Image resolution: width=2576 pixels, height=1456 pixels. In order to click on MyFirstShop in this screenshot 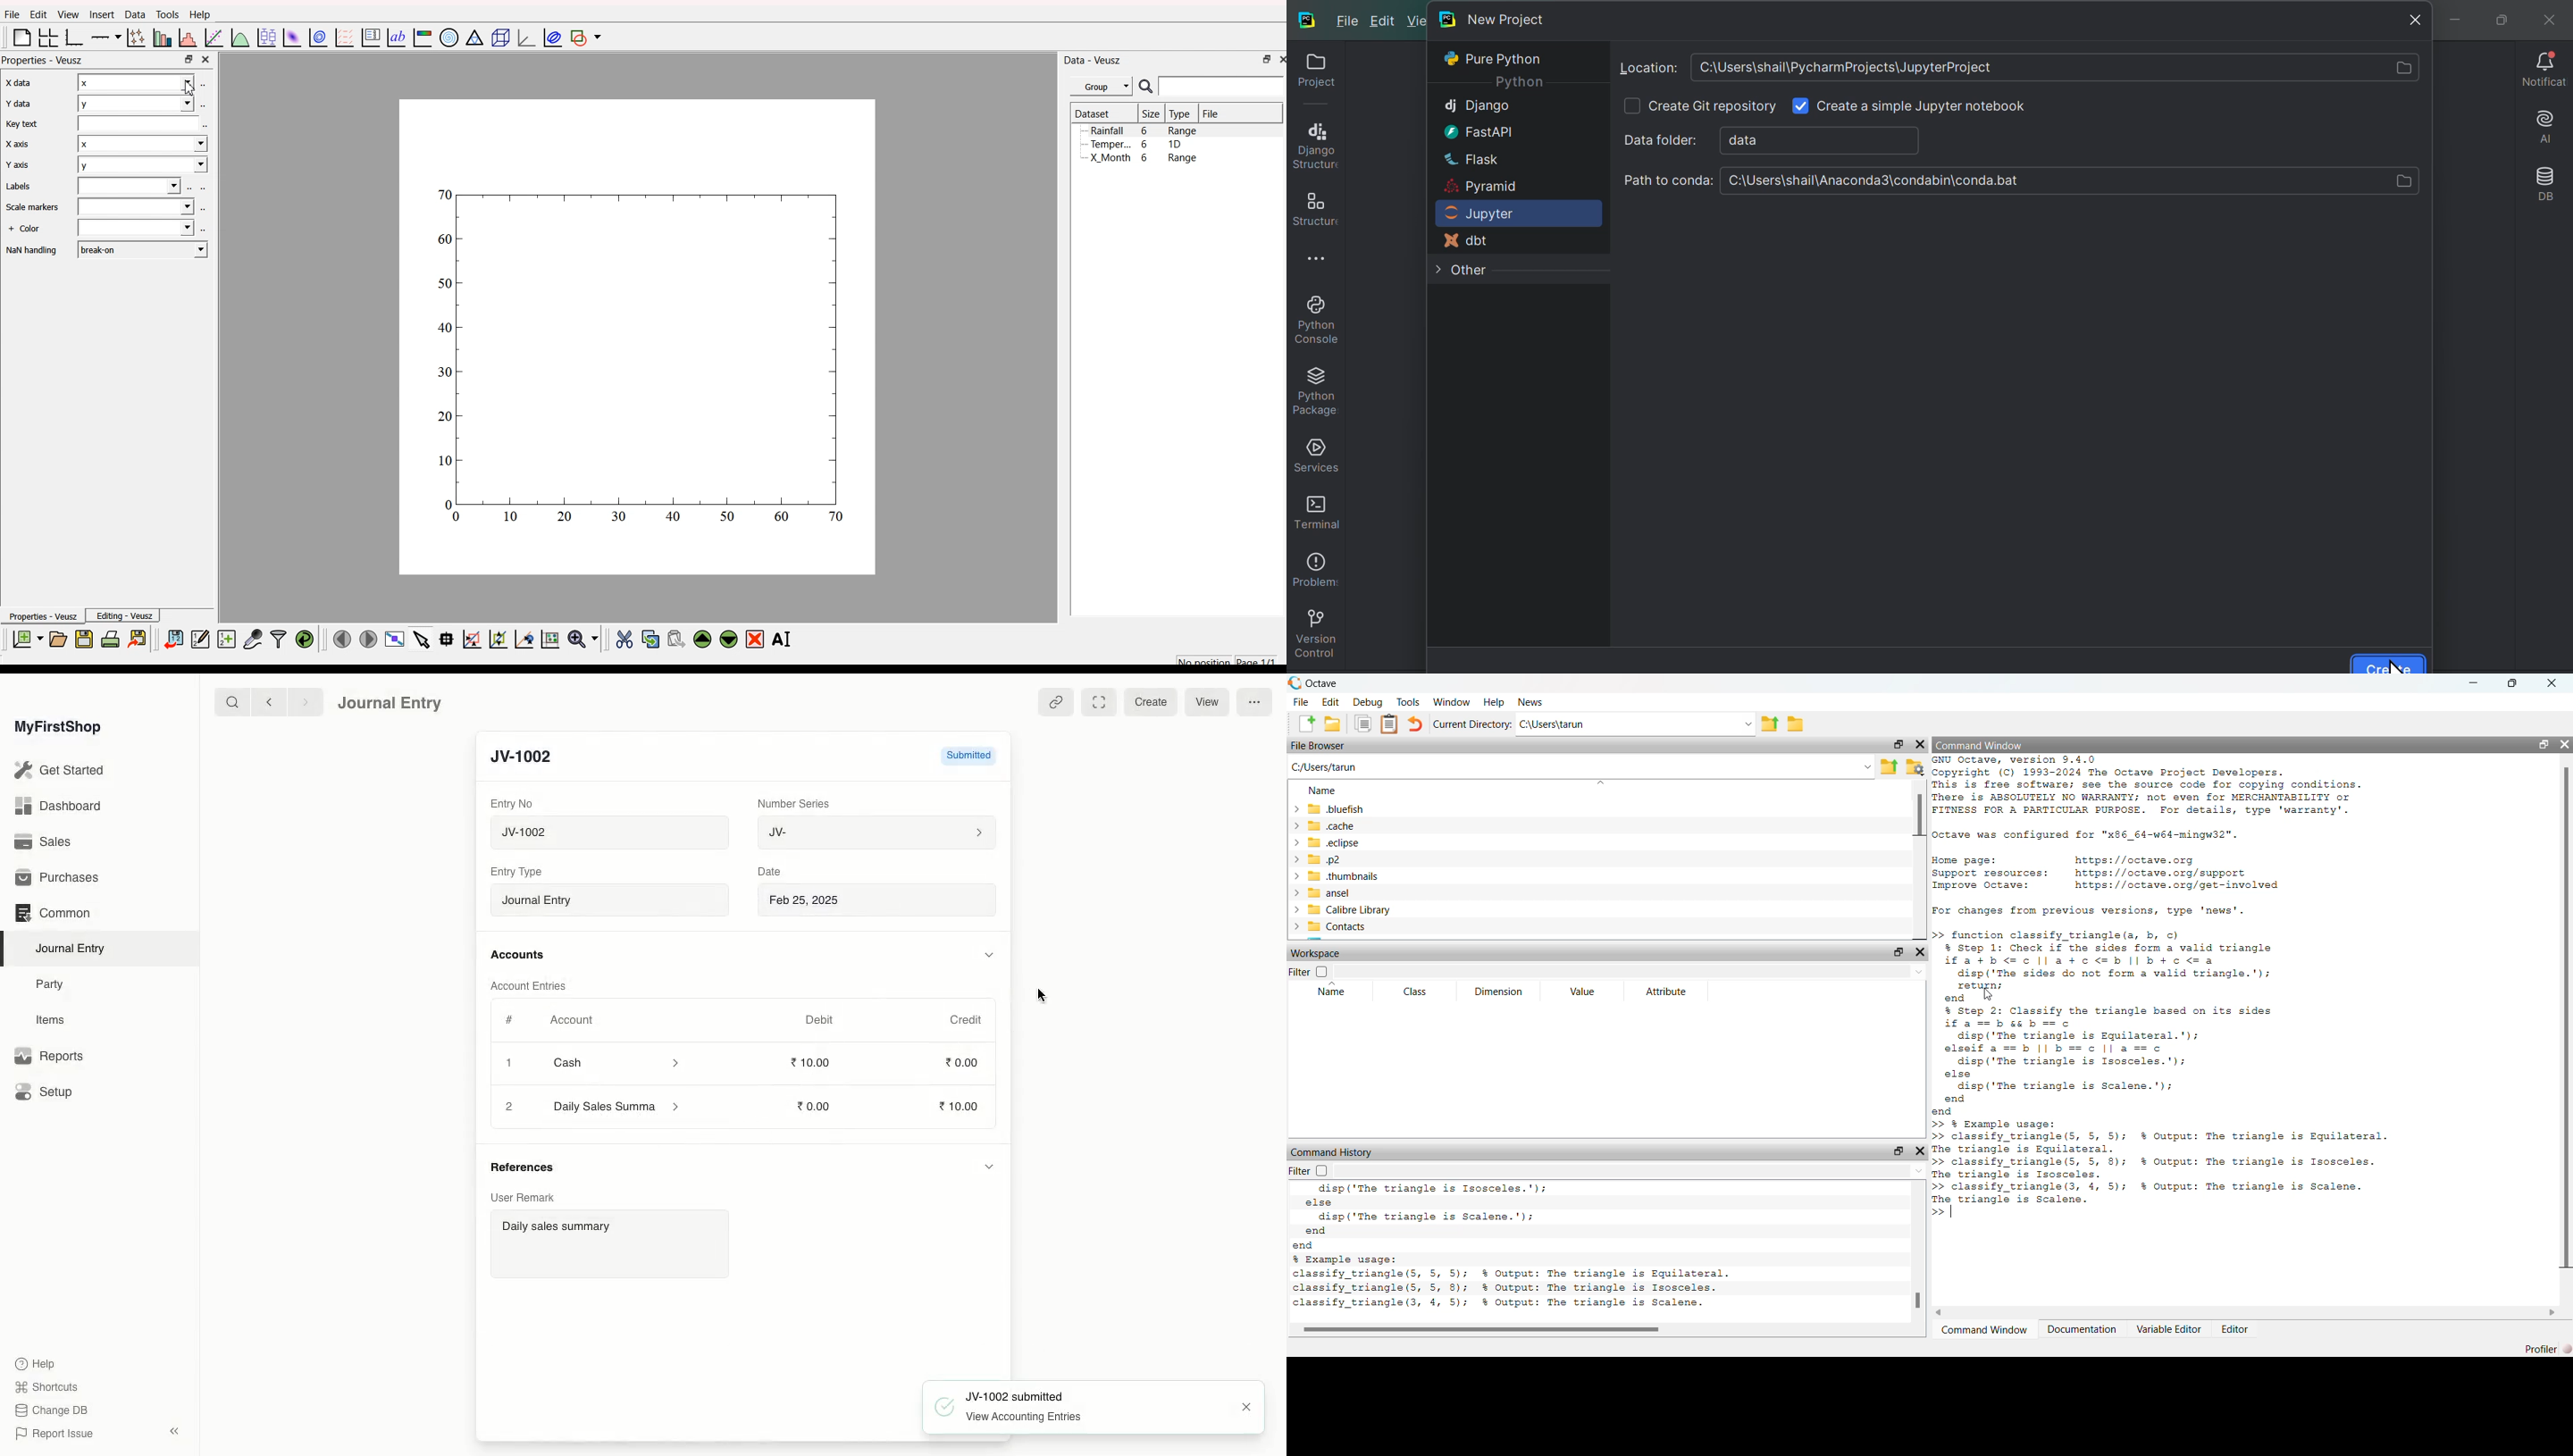, I will do `click(56, 728)`.